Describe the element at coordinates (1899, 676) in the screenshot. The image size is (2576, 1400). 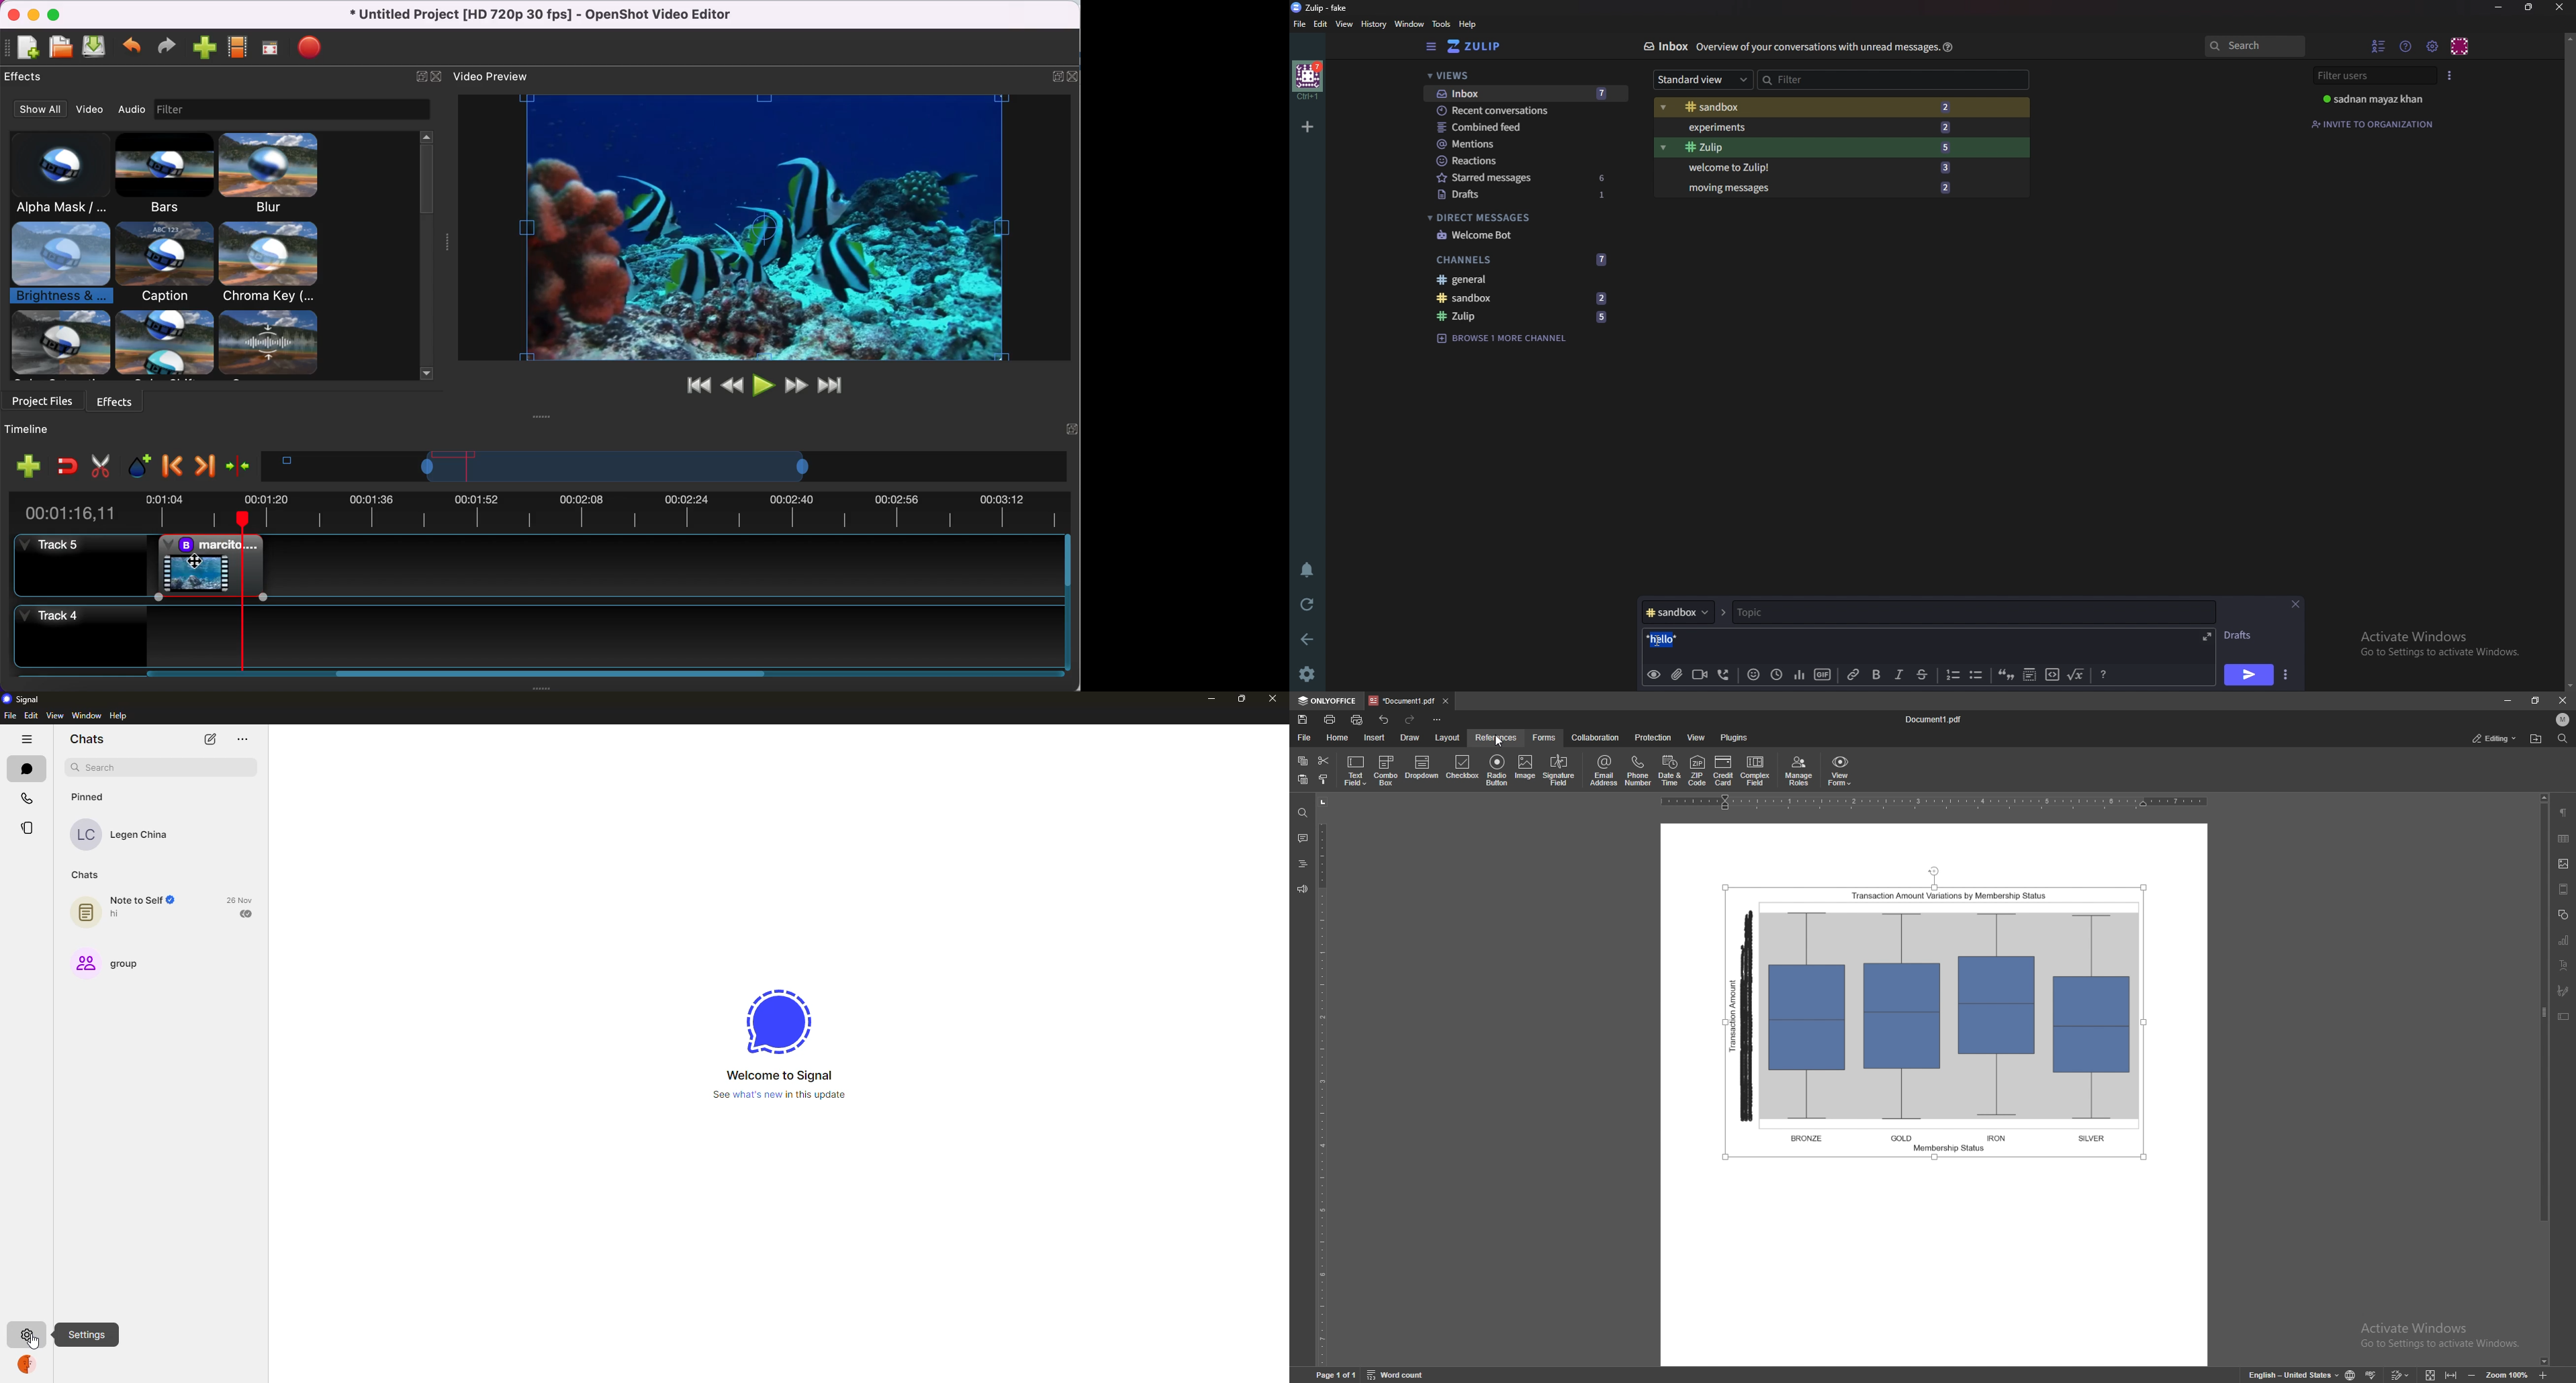
I see `Italic` at that location.